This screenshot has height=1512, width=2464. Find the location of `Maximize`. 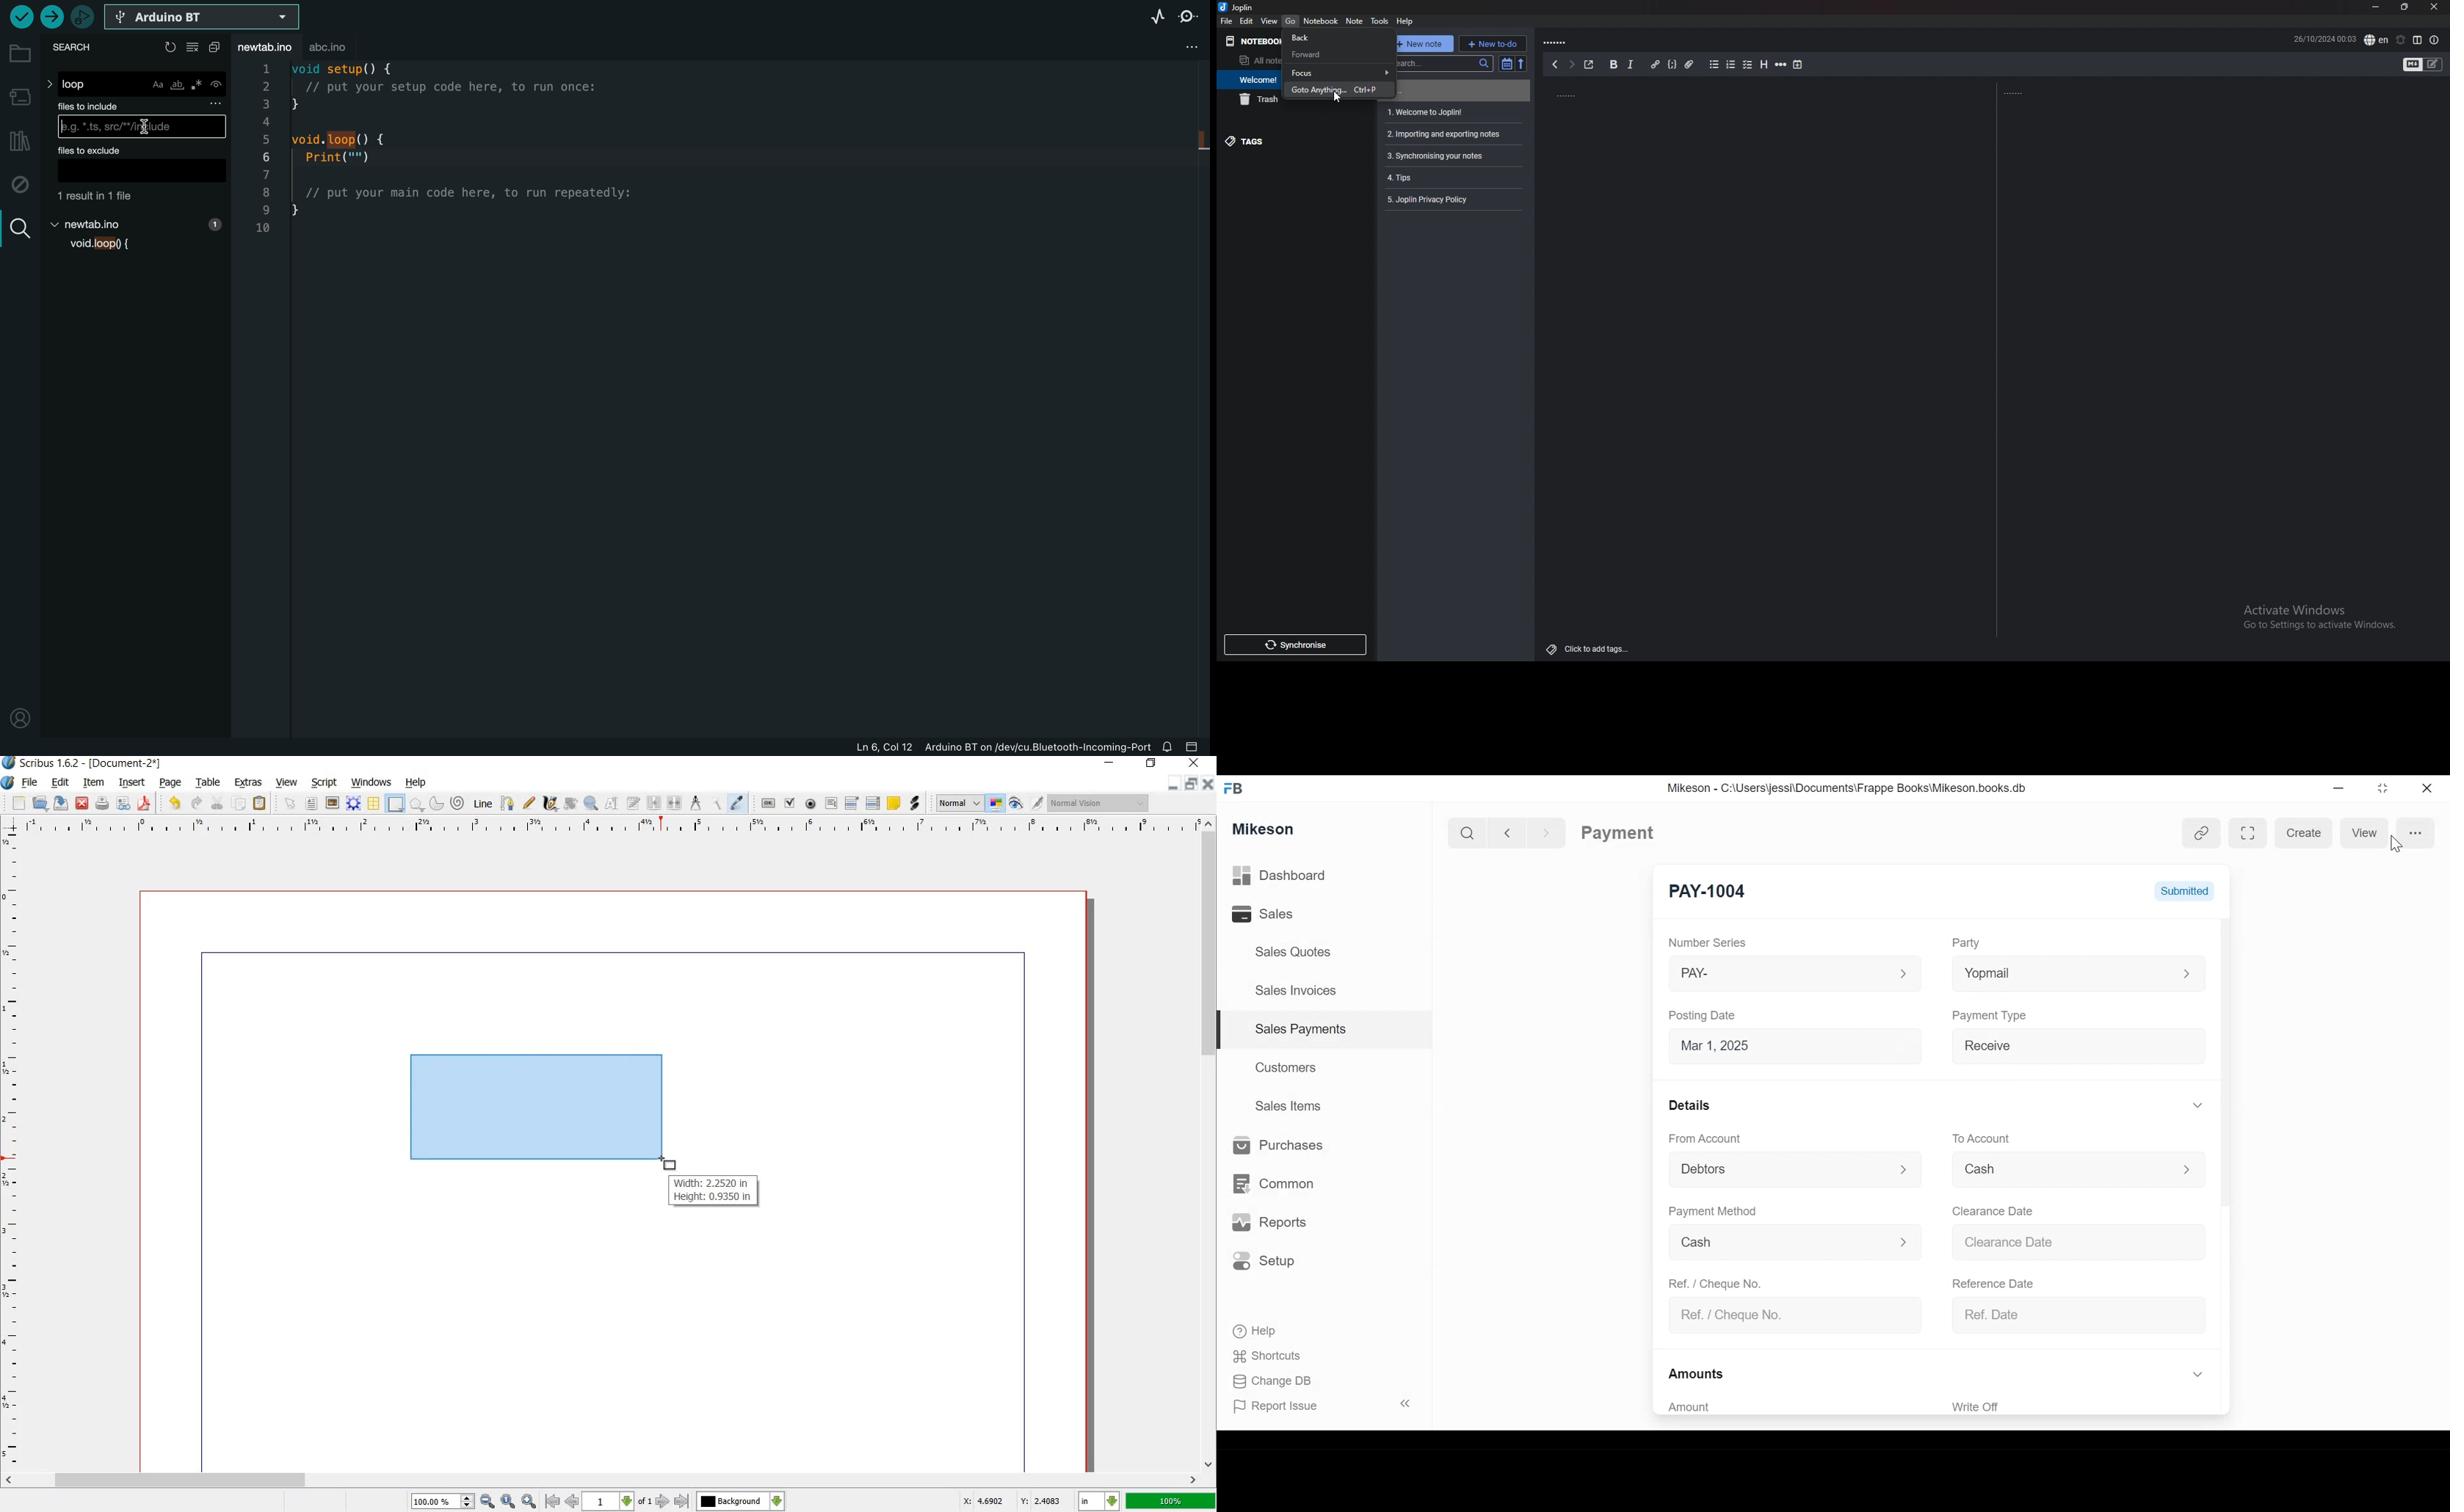

Maximize is located at coordinates (2381, 790).